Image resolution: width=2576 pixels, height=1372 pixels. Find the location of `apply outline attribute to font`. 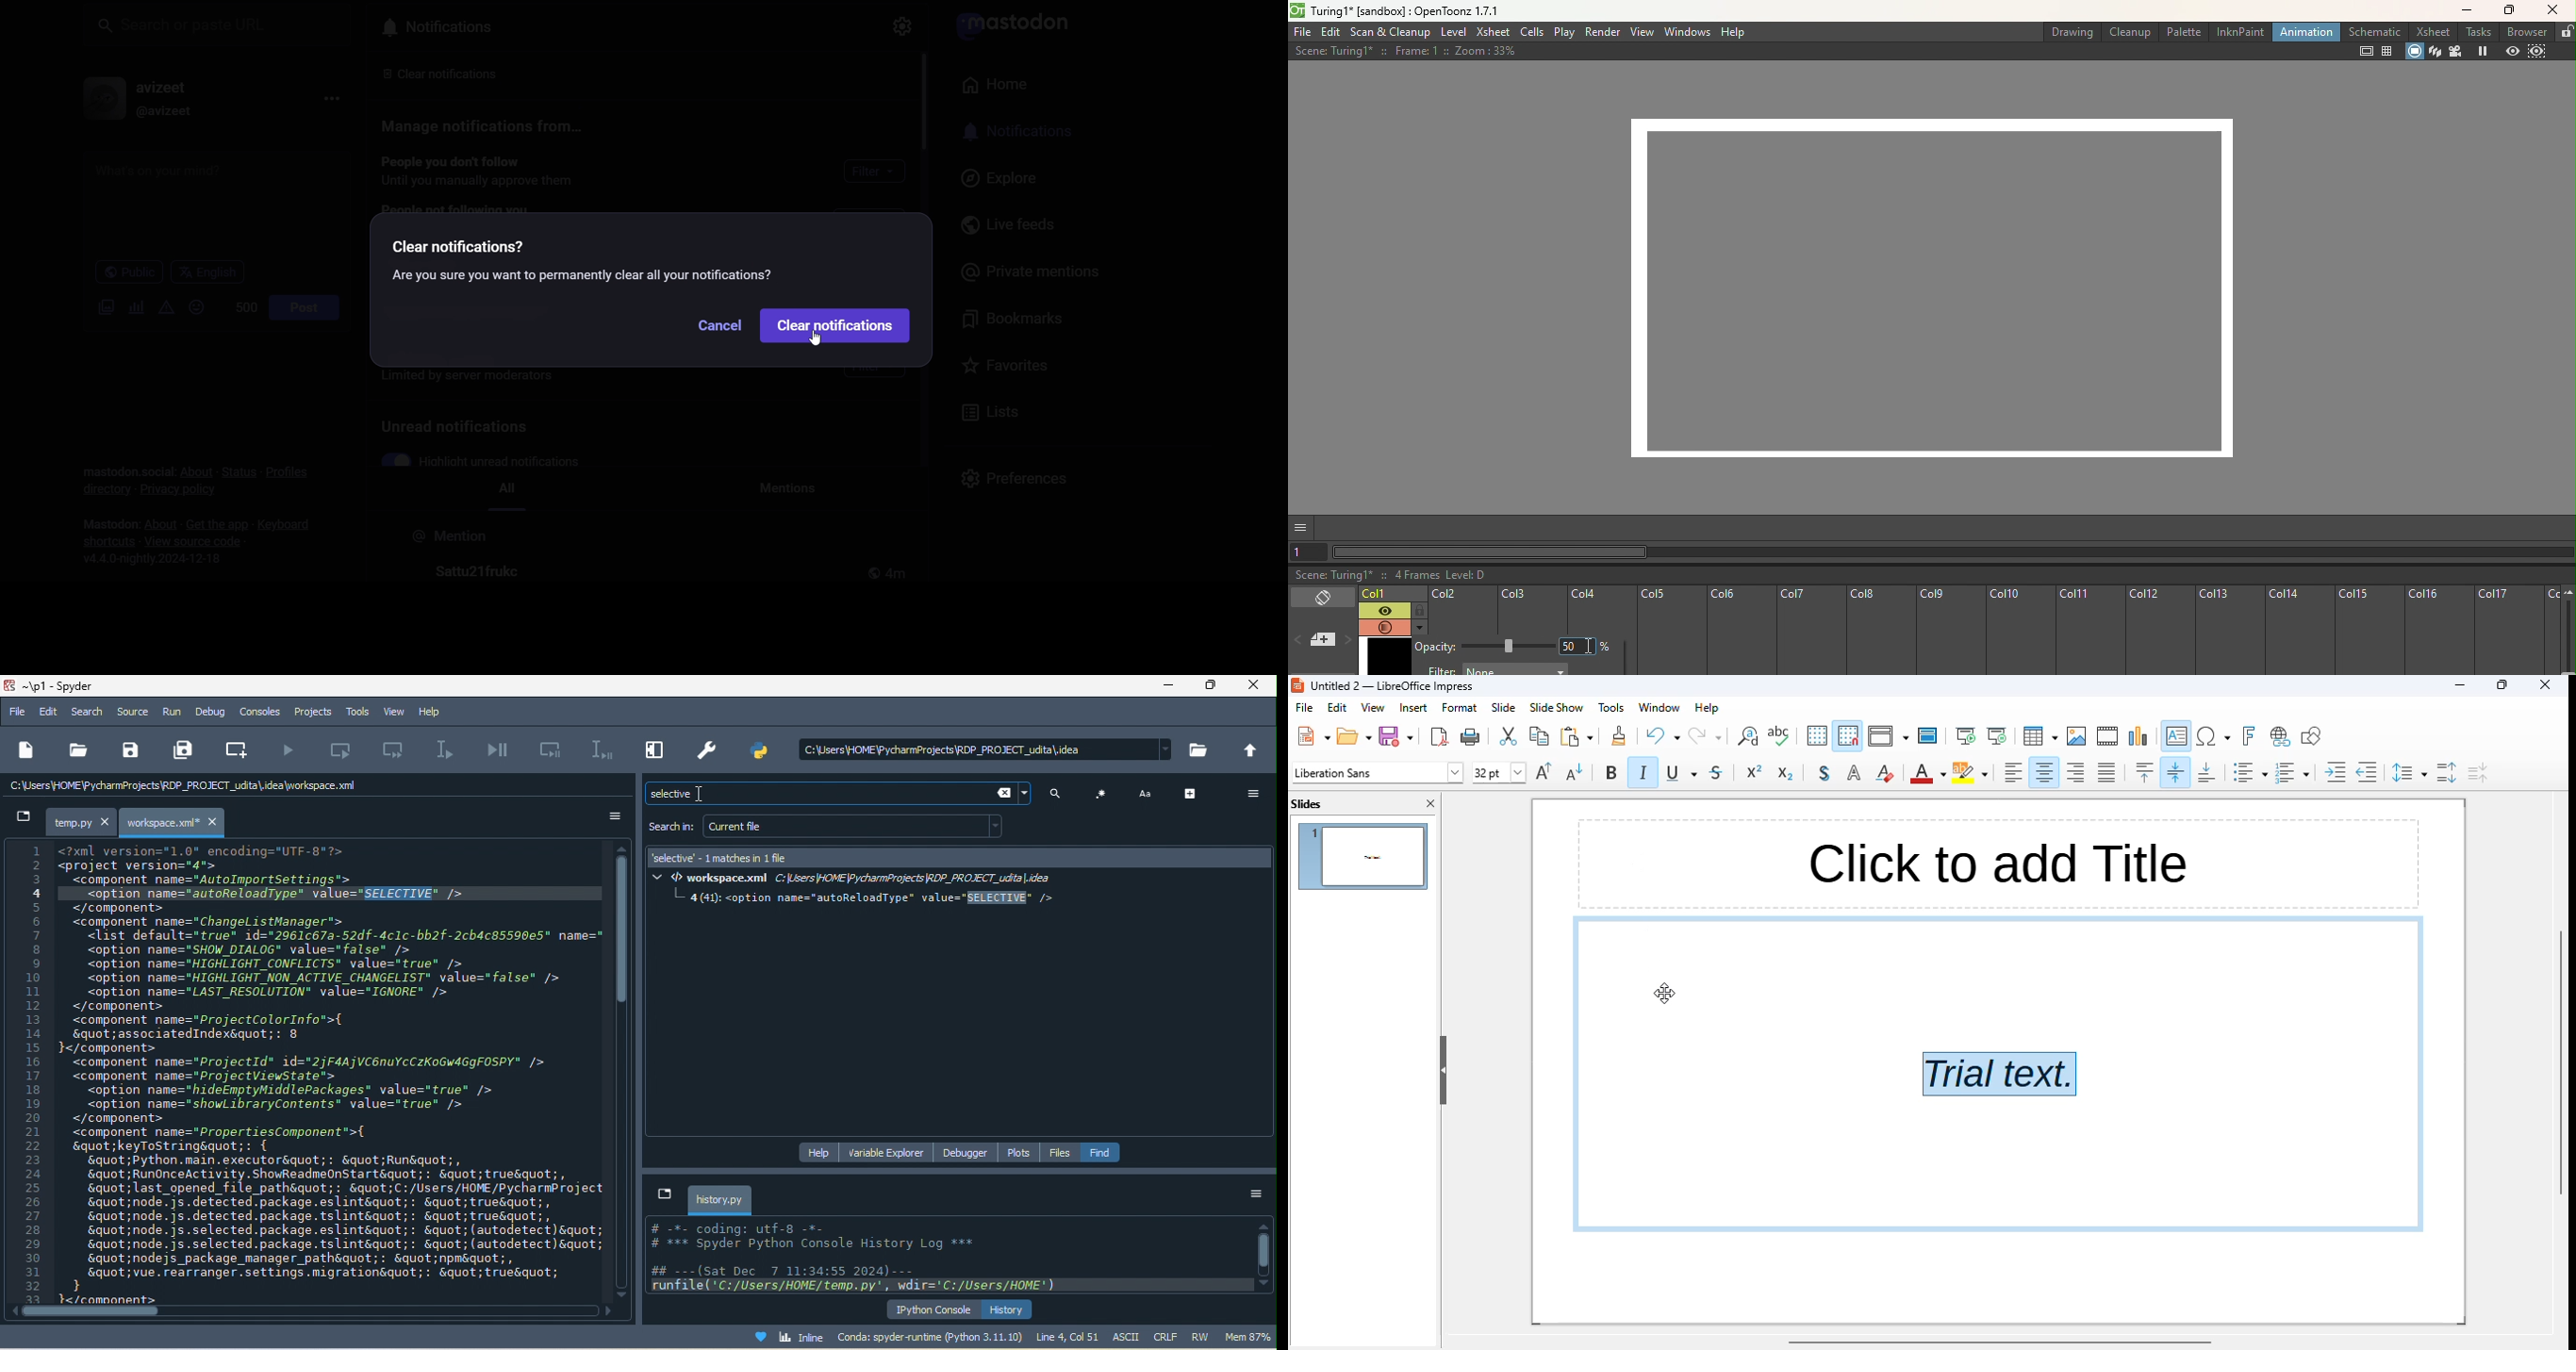

apply outline attribute to font is located at coordinates (1854, 772).